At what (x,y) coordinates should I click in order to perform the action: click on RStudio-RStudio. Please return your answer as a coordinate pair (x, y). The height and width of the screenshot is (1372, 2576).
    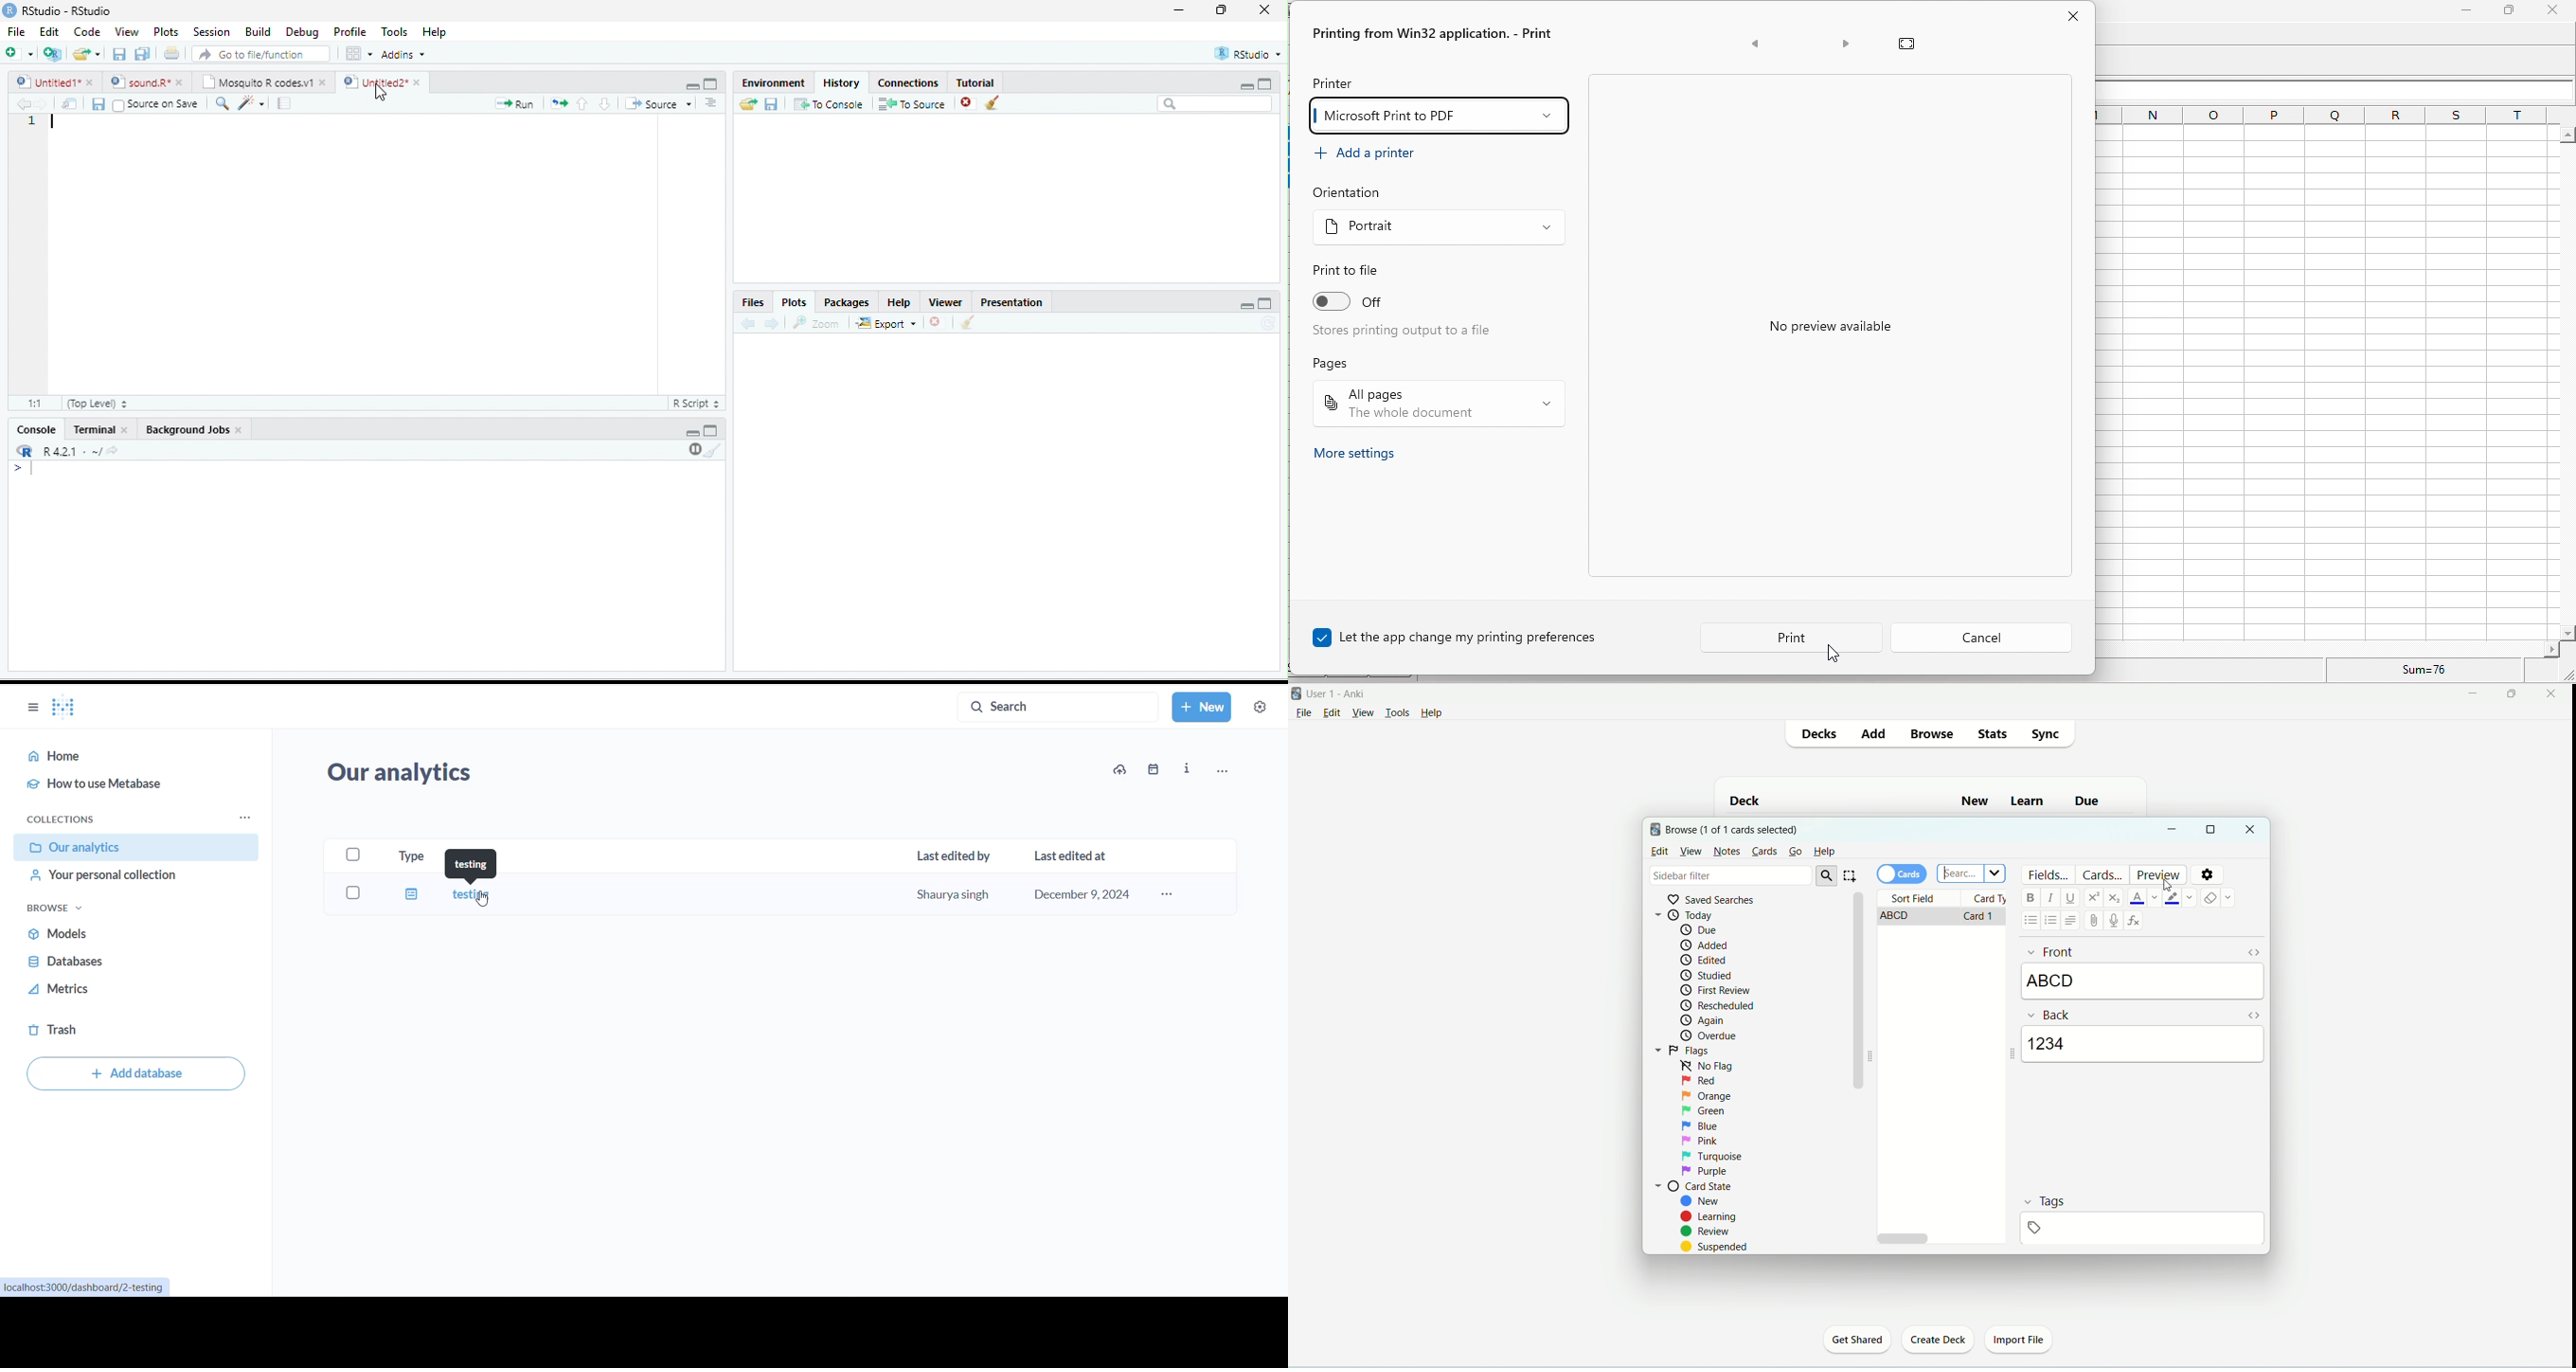
    Looking at the image, I should click on (68, 10).